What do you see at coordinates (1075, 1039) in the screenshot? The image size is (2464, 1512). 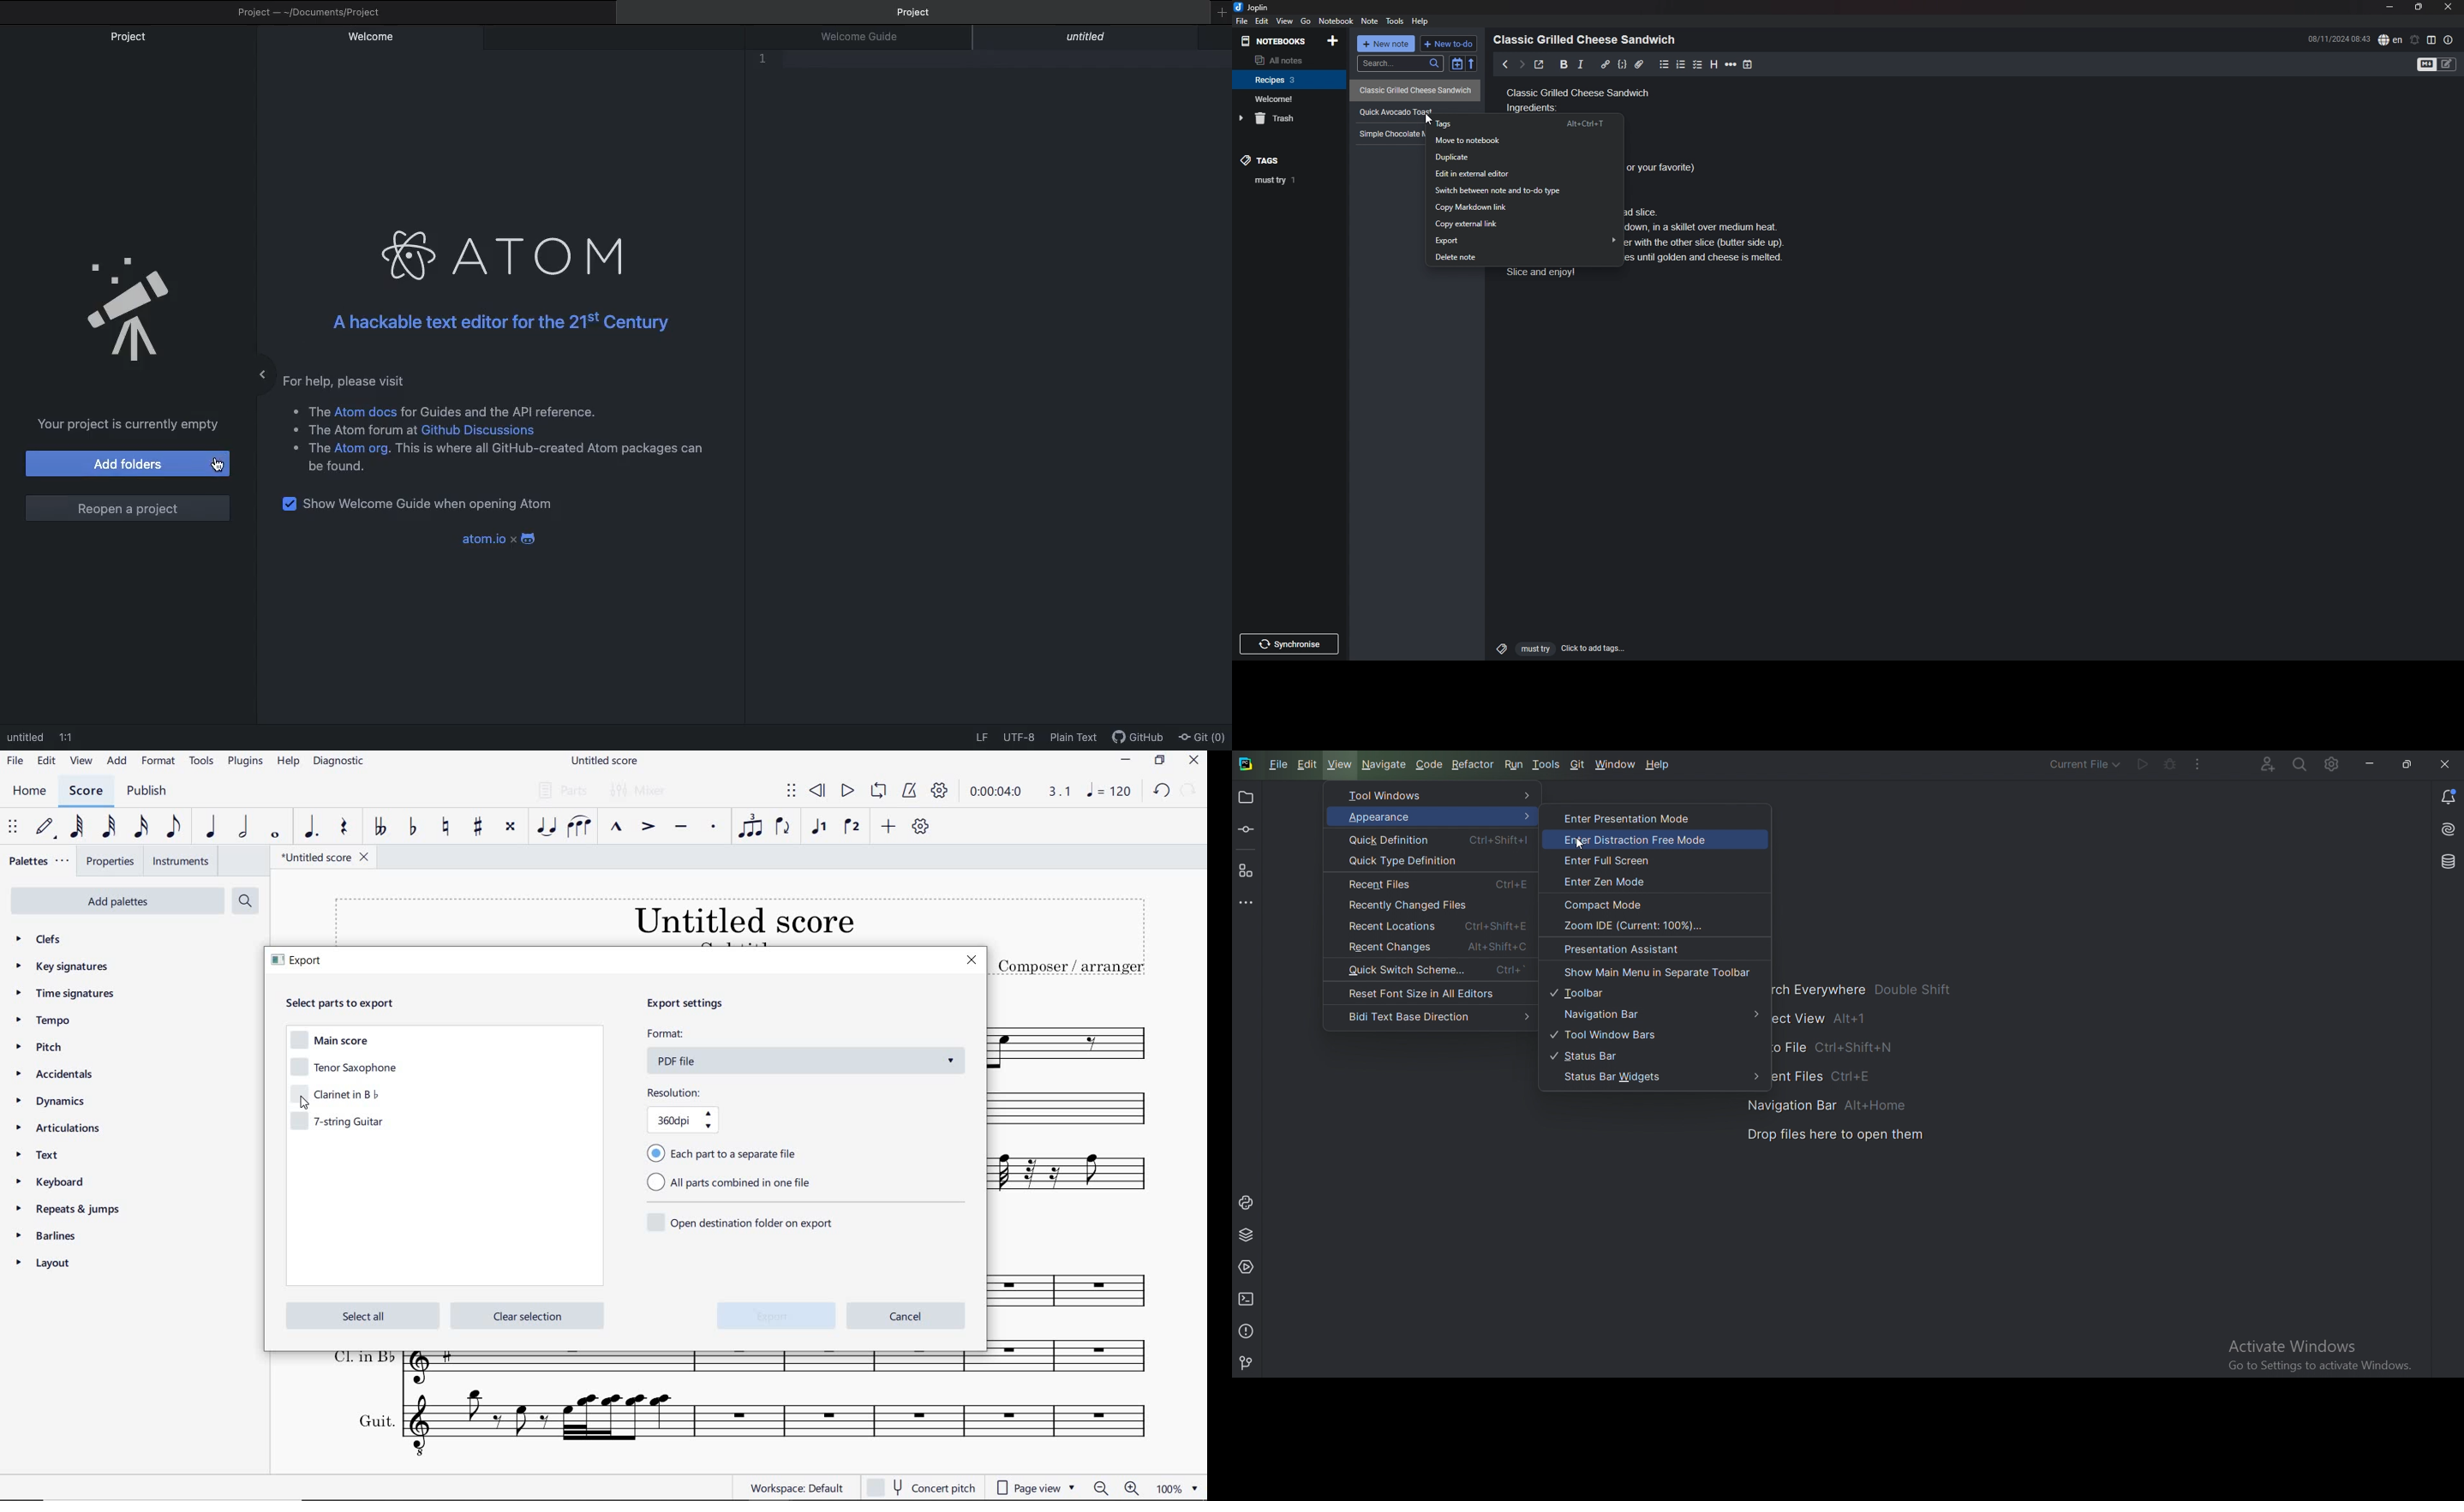 I see `Tenor Saxophone` at bounding box center [1075, 1039].